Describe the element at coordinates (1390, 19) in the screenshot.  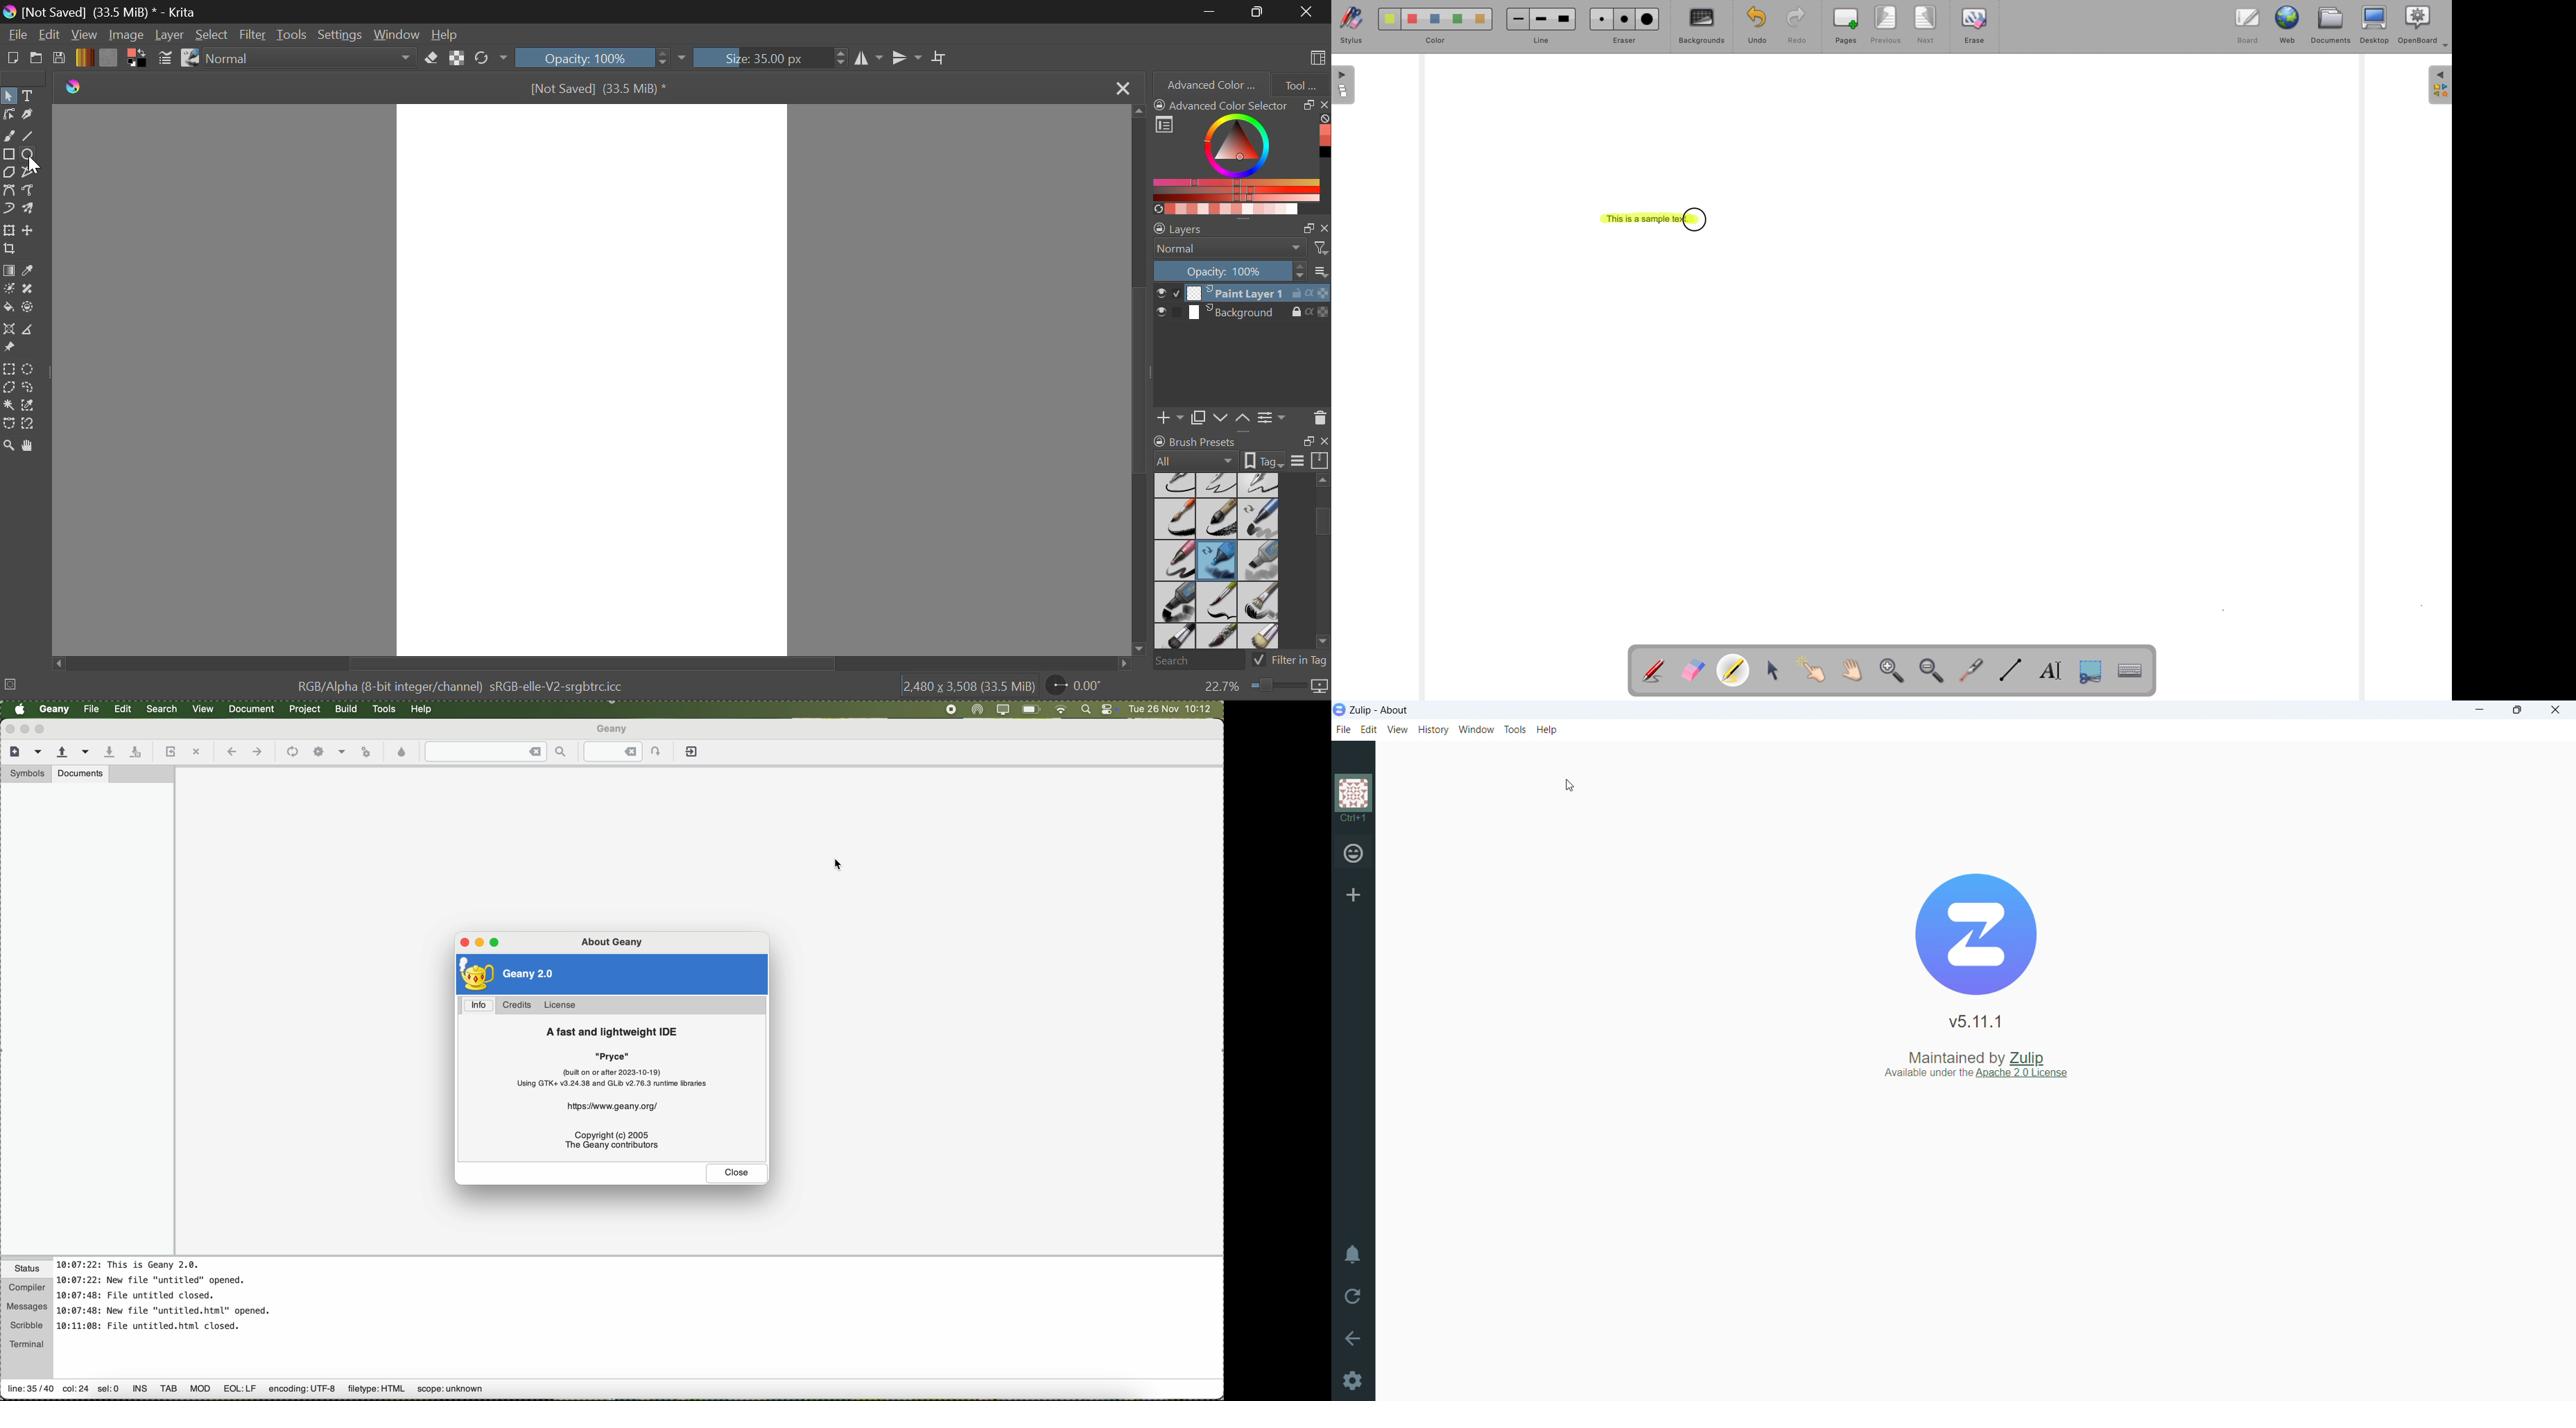
I see `Color 1` at that location.